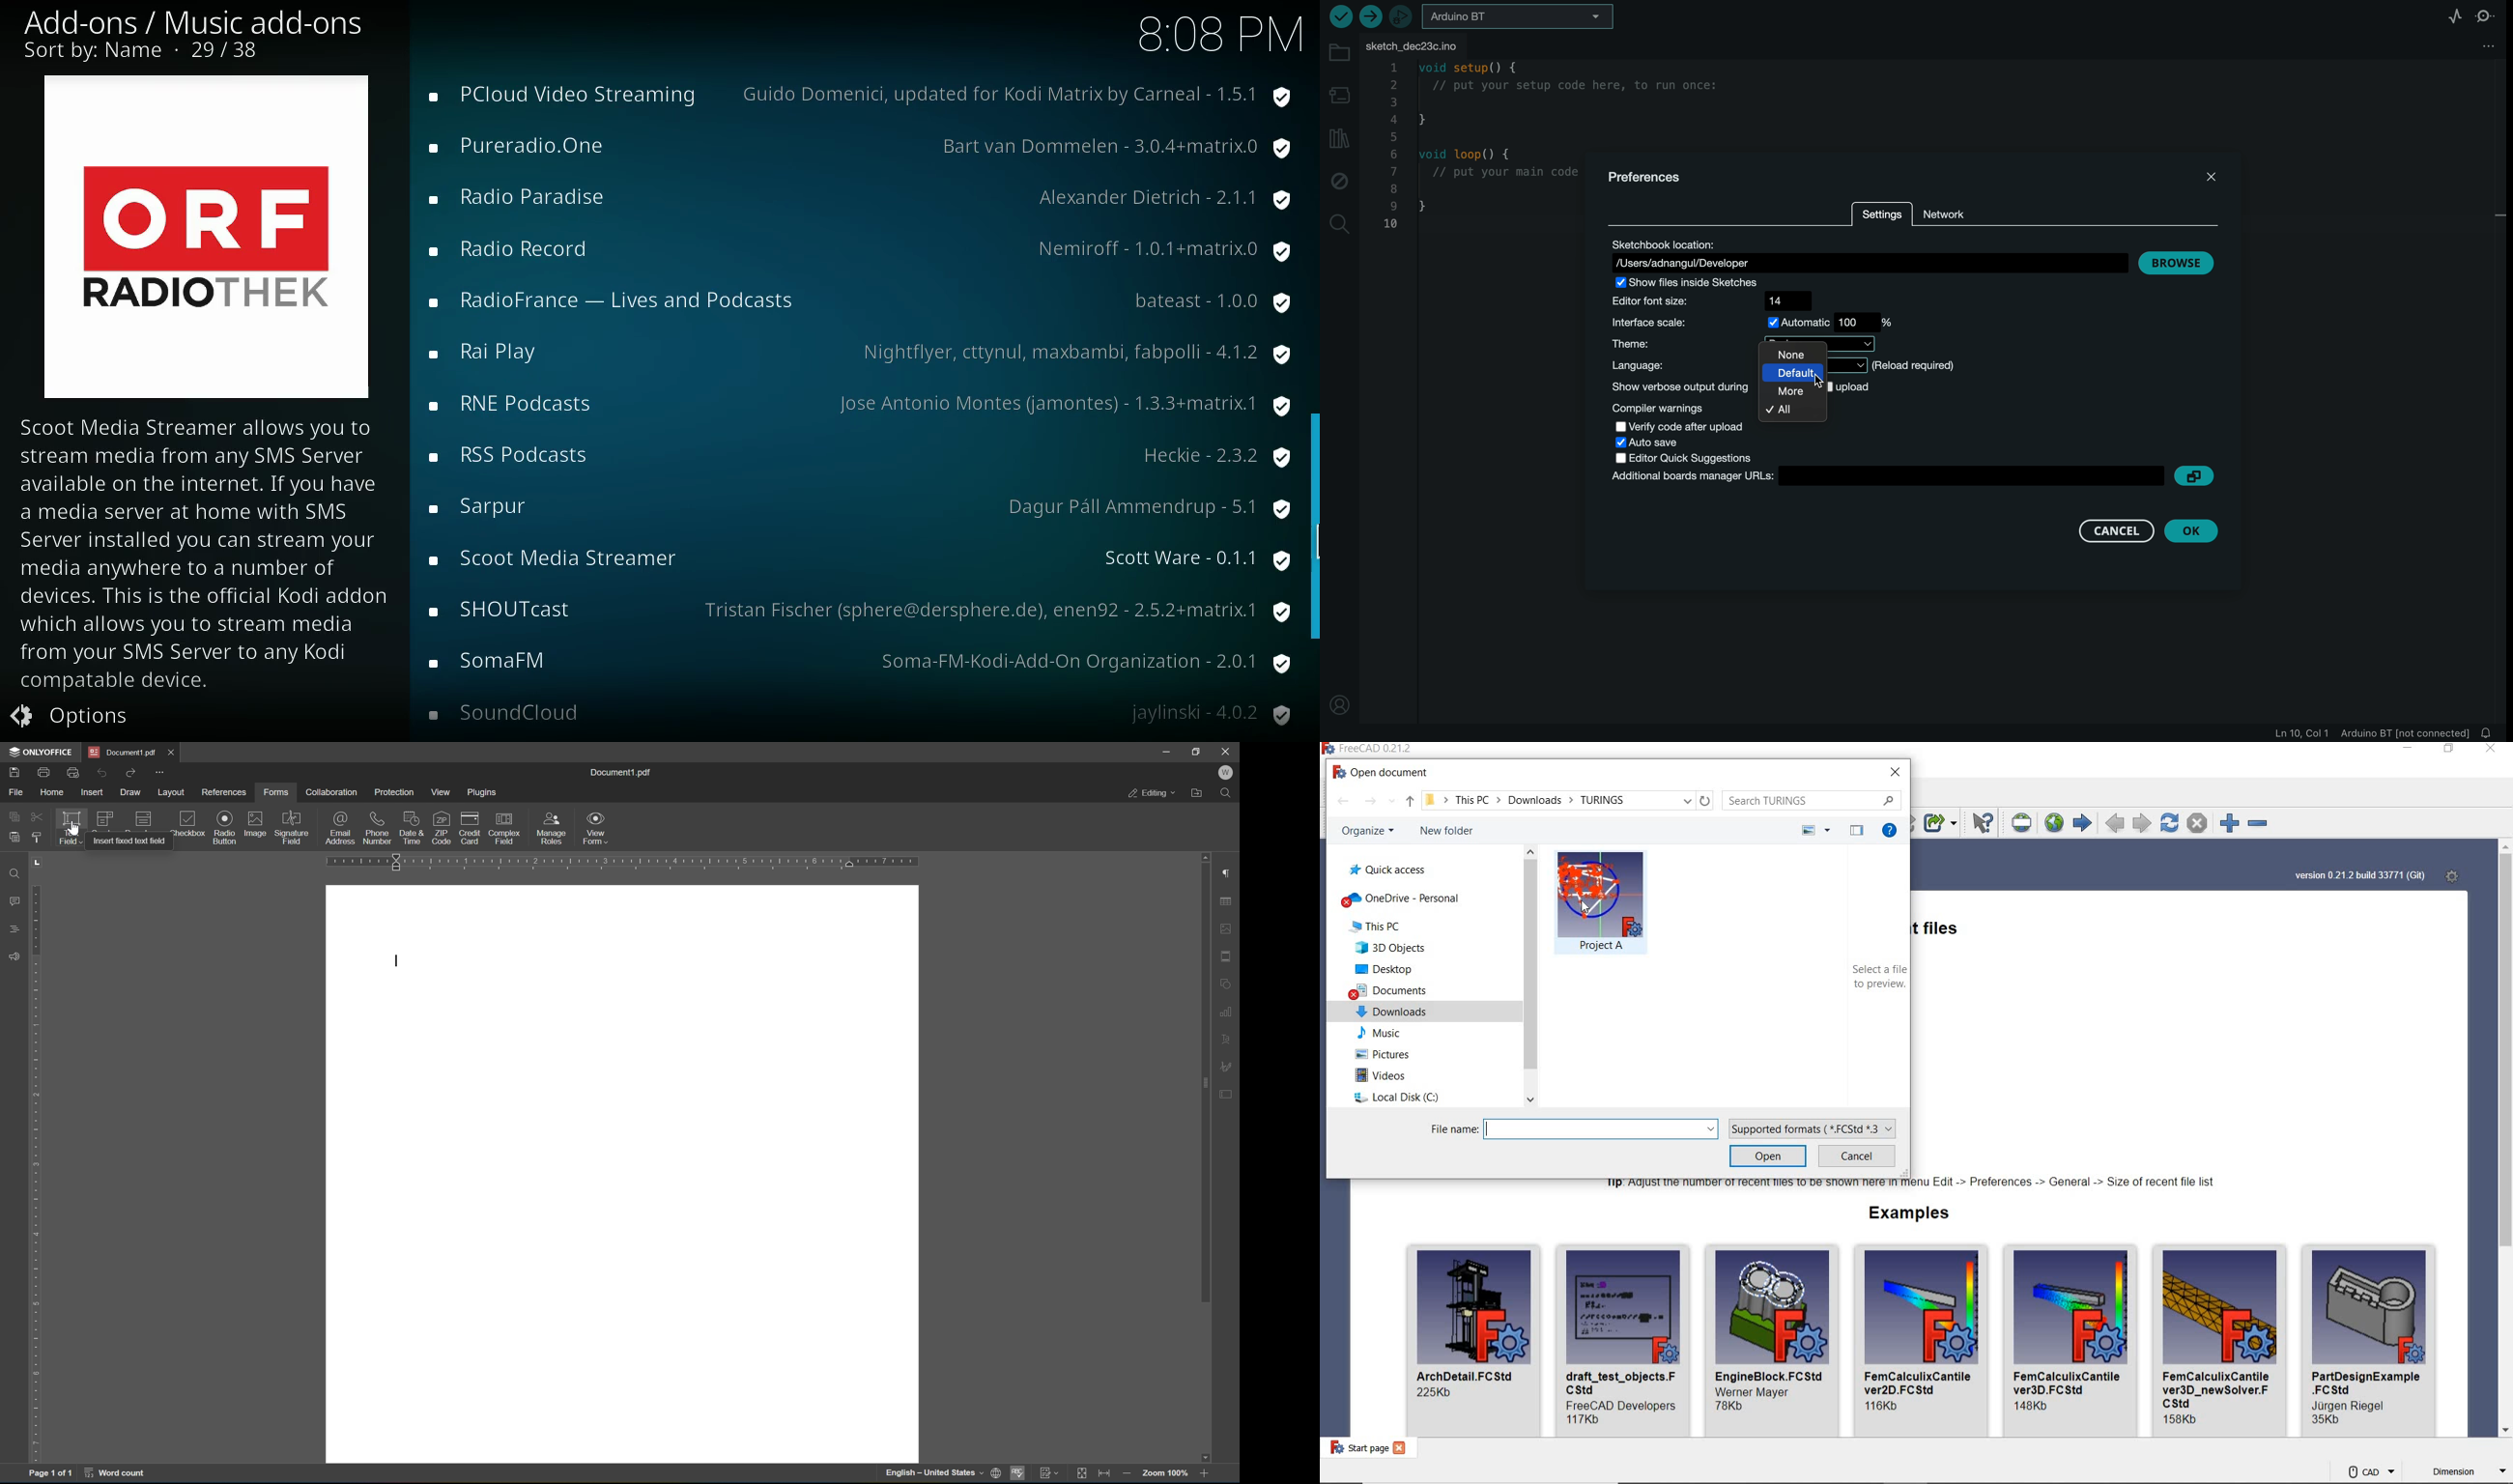 The image size is (2520, 1484). Describe the element at coordinates (1455, 1129) in the screenshot. I see `File name:` at that location.